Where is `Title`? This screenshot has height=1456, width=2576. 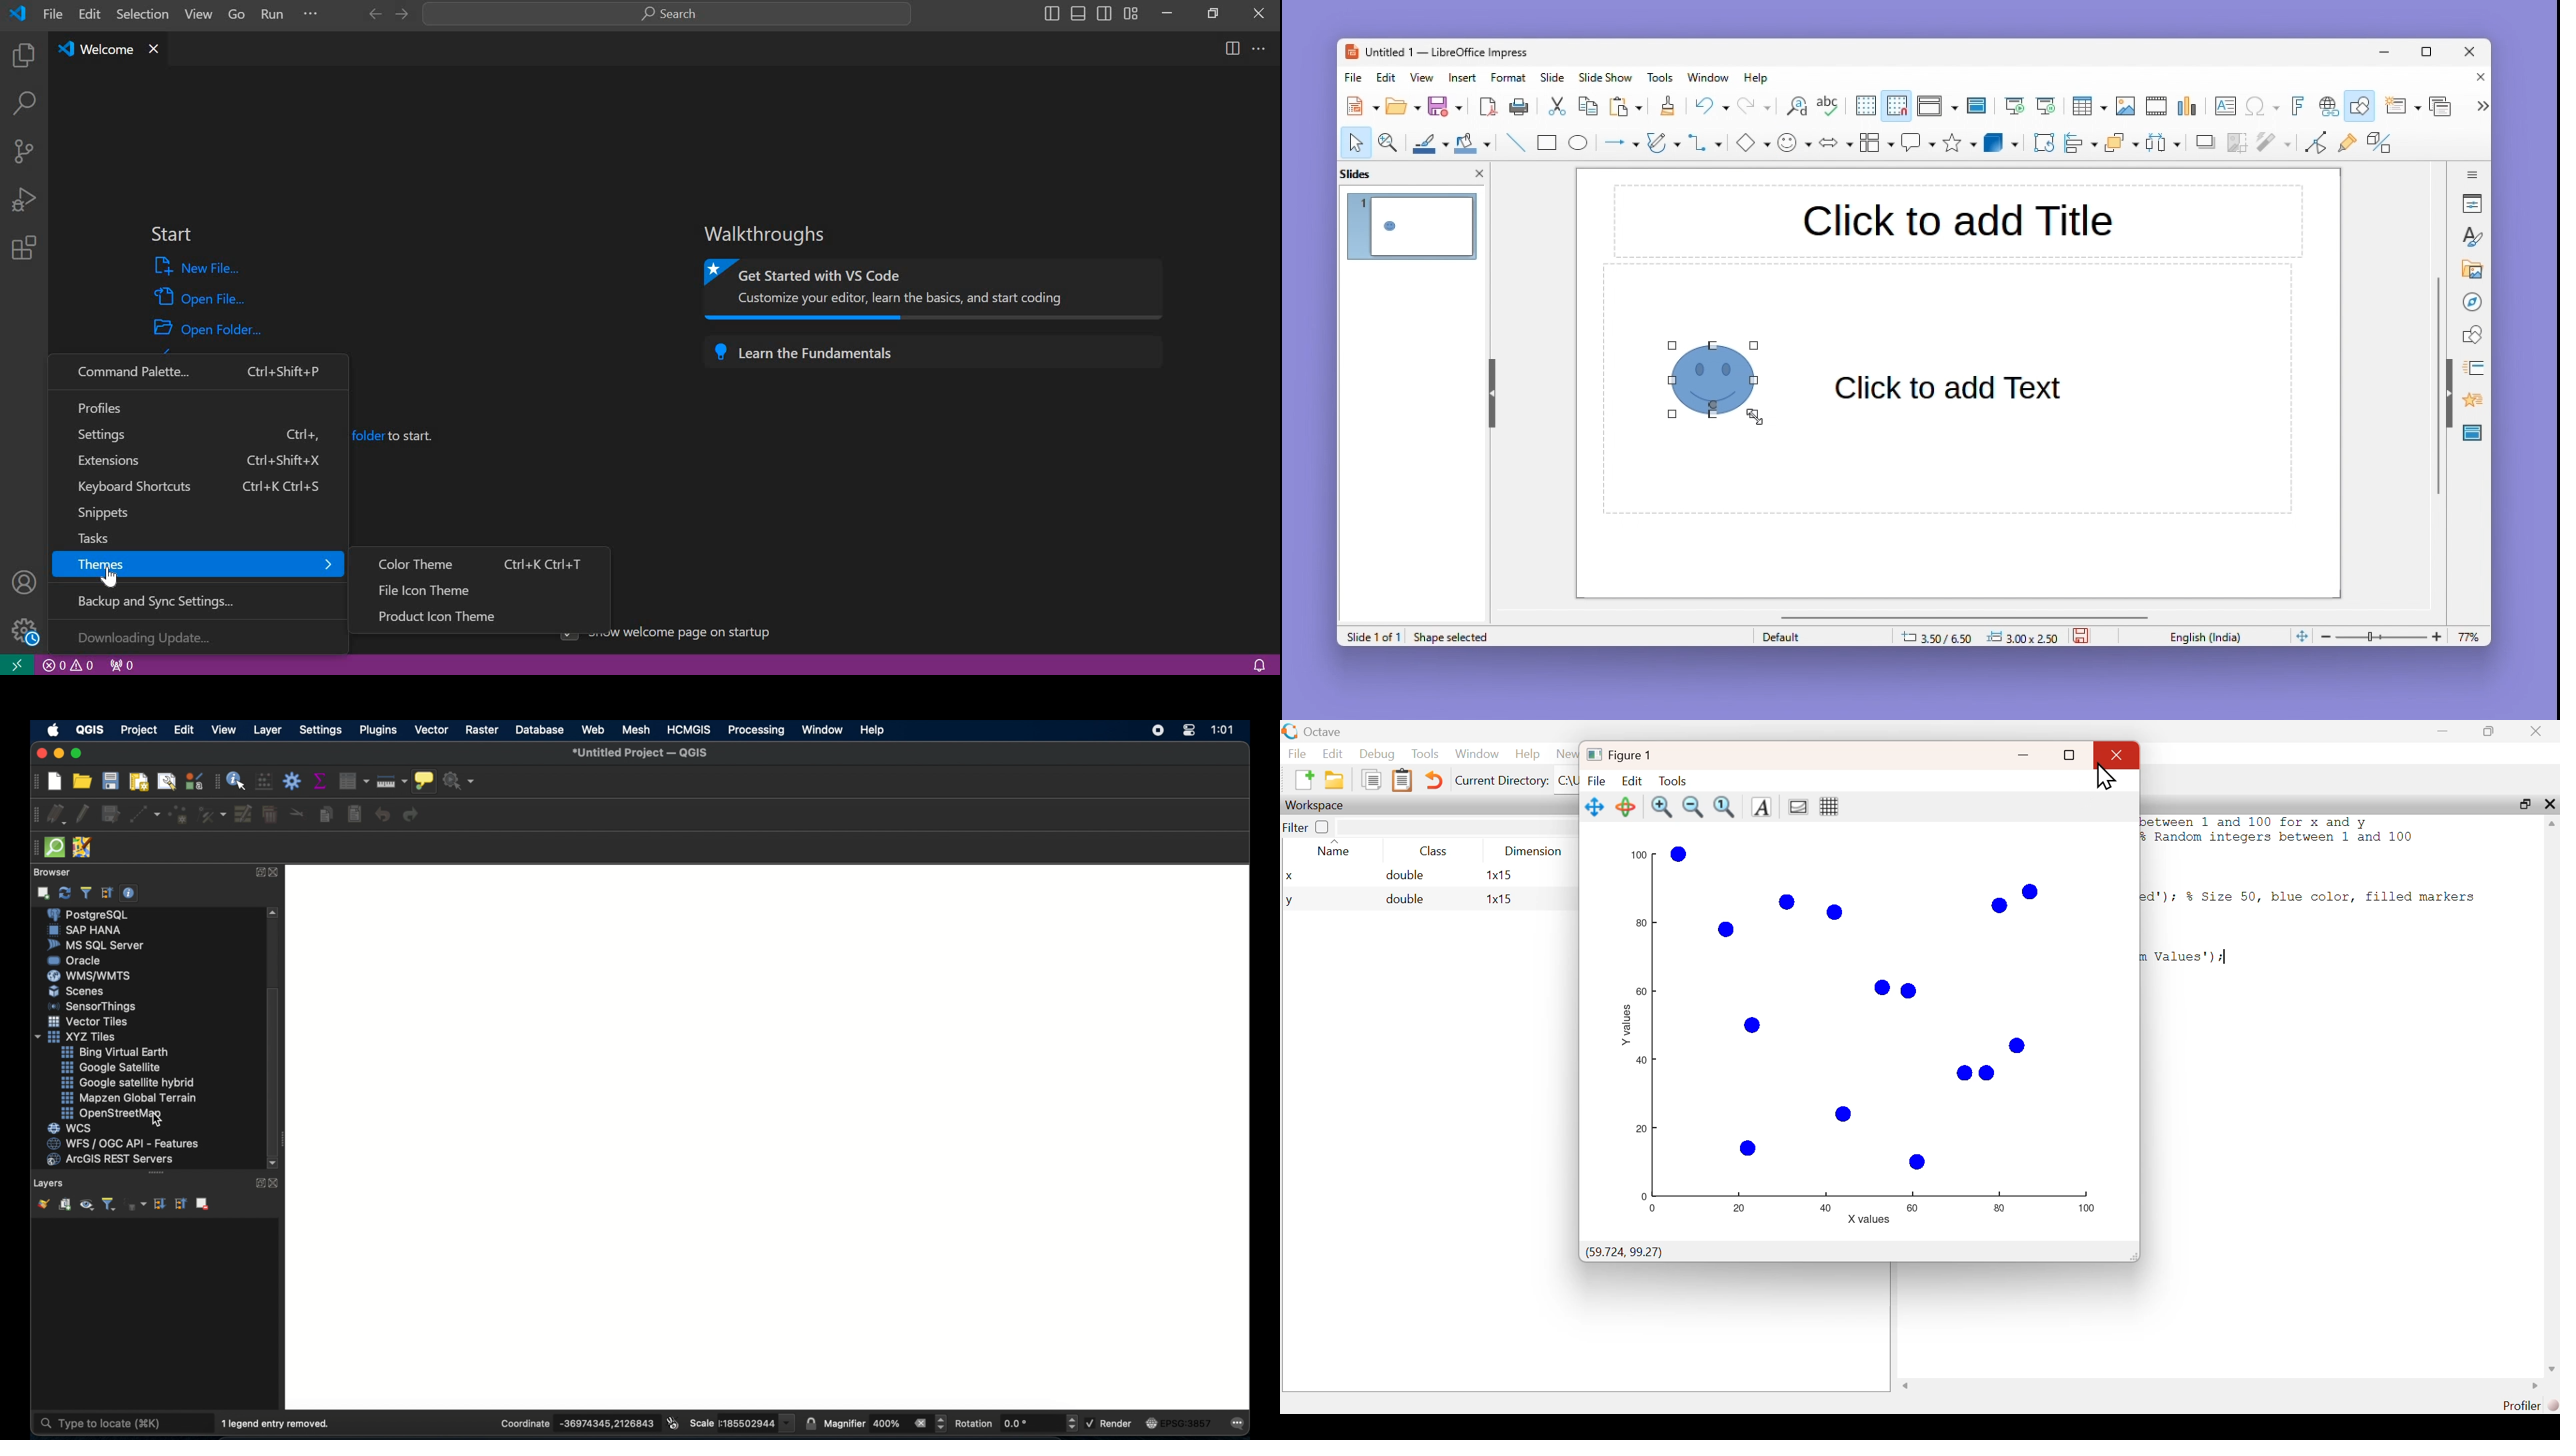 Title is located at coordinates (1957, 223).